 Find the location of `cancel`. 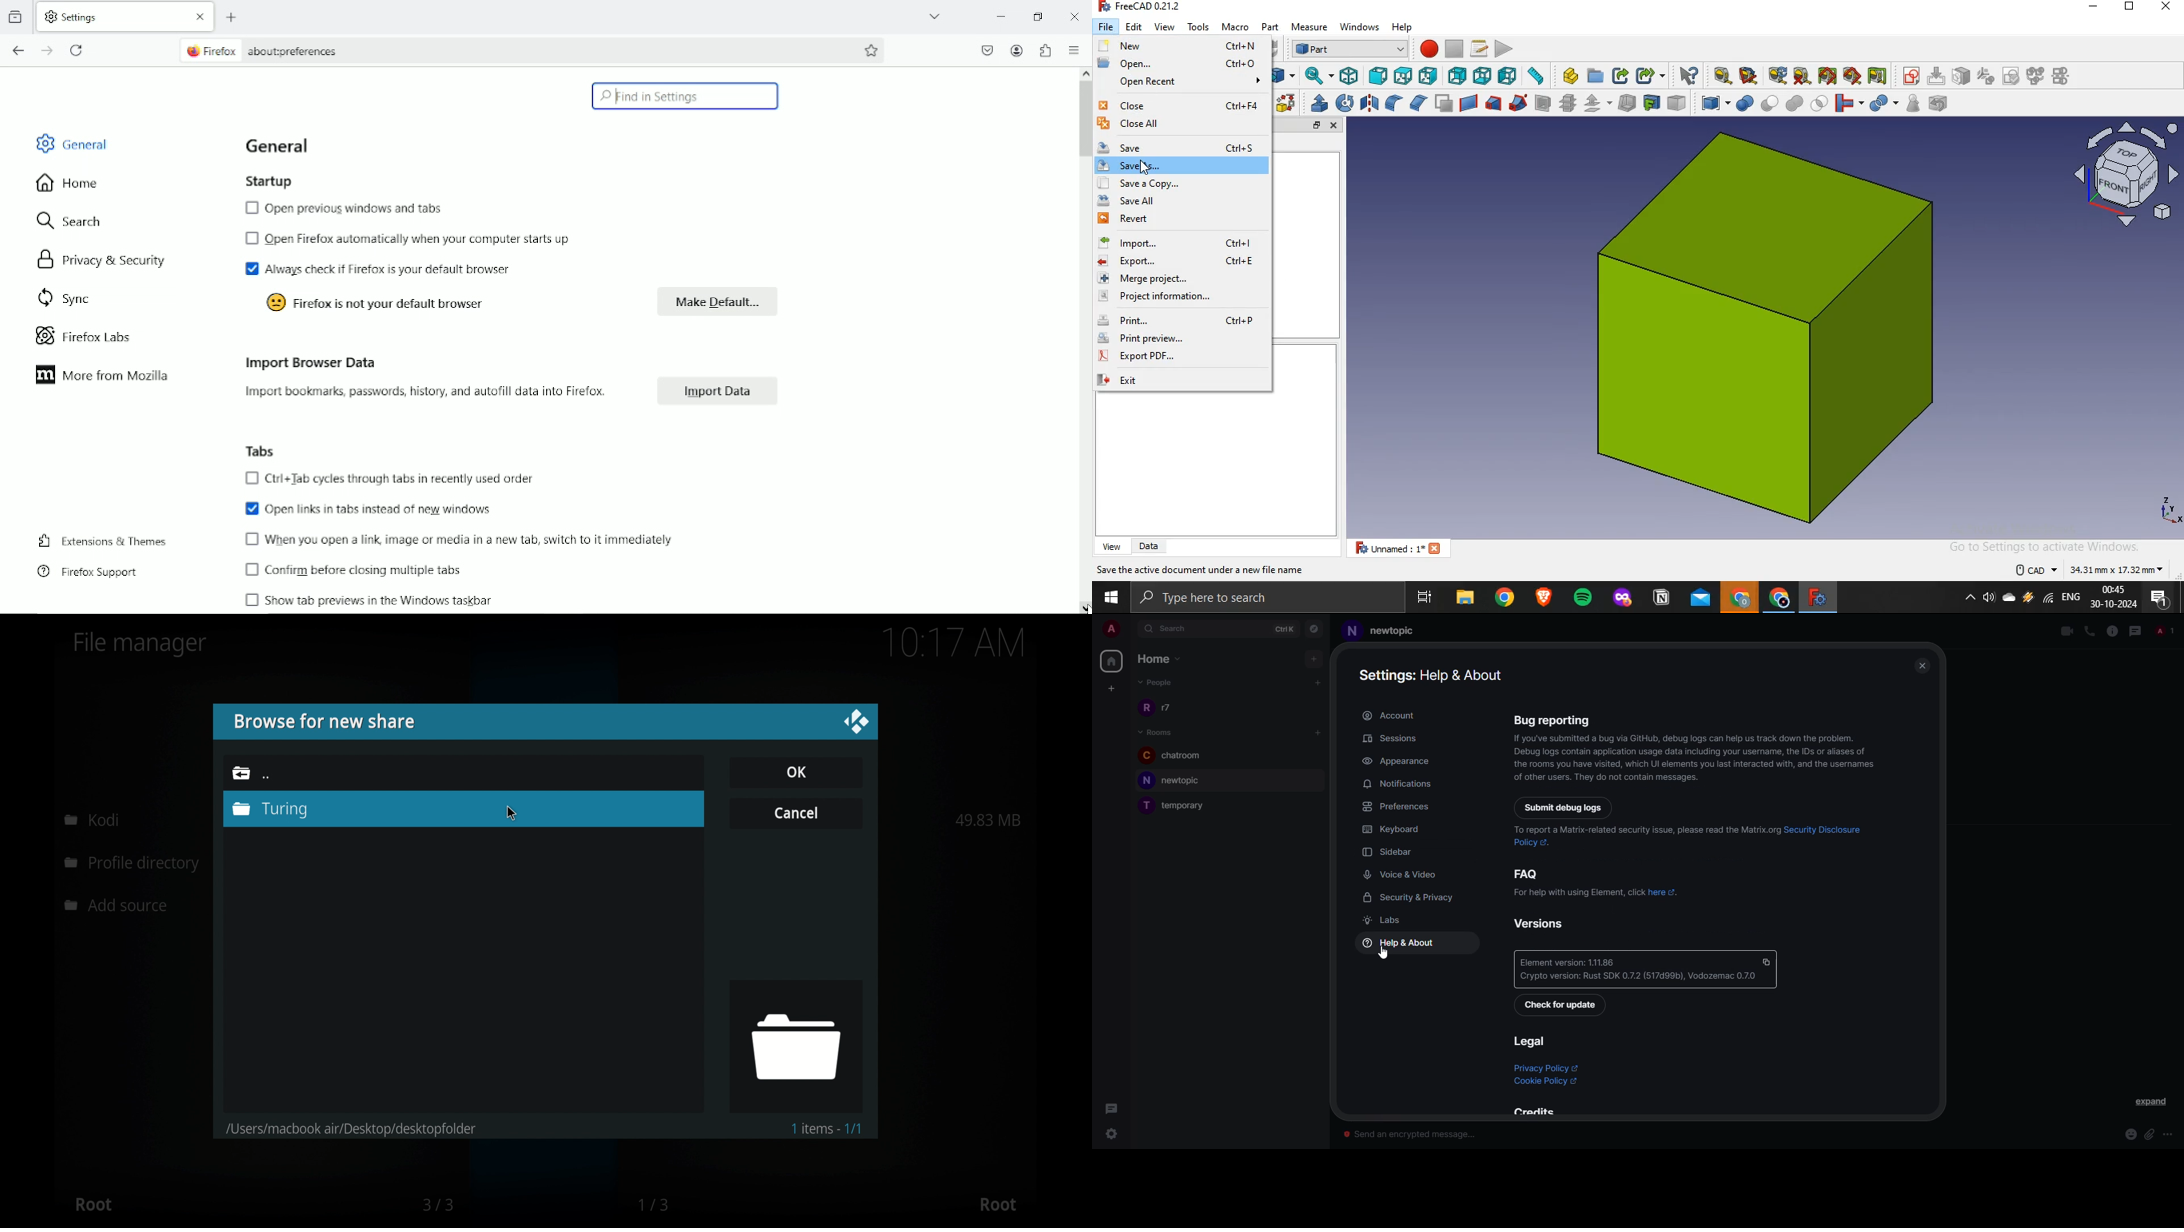

cancel is located at coordinates (796, 812).